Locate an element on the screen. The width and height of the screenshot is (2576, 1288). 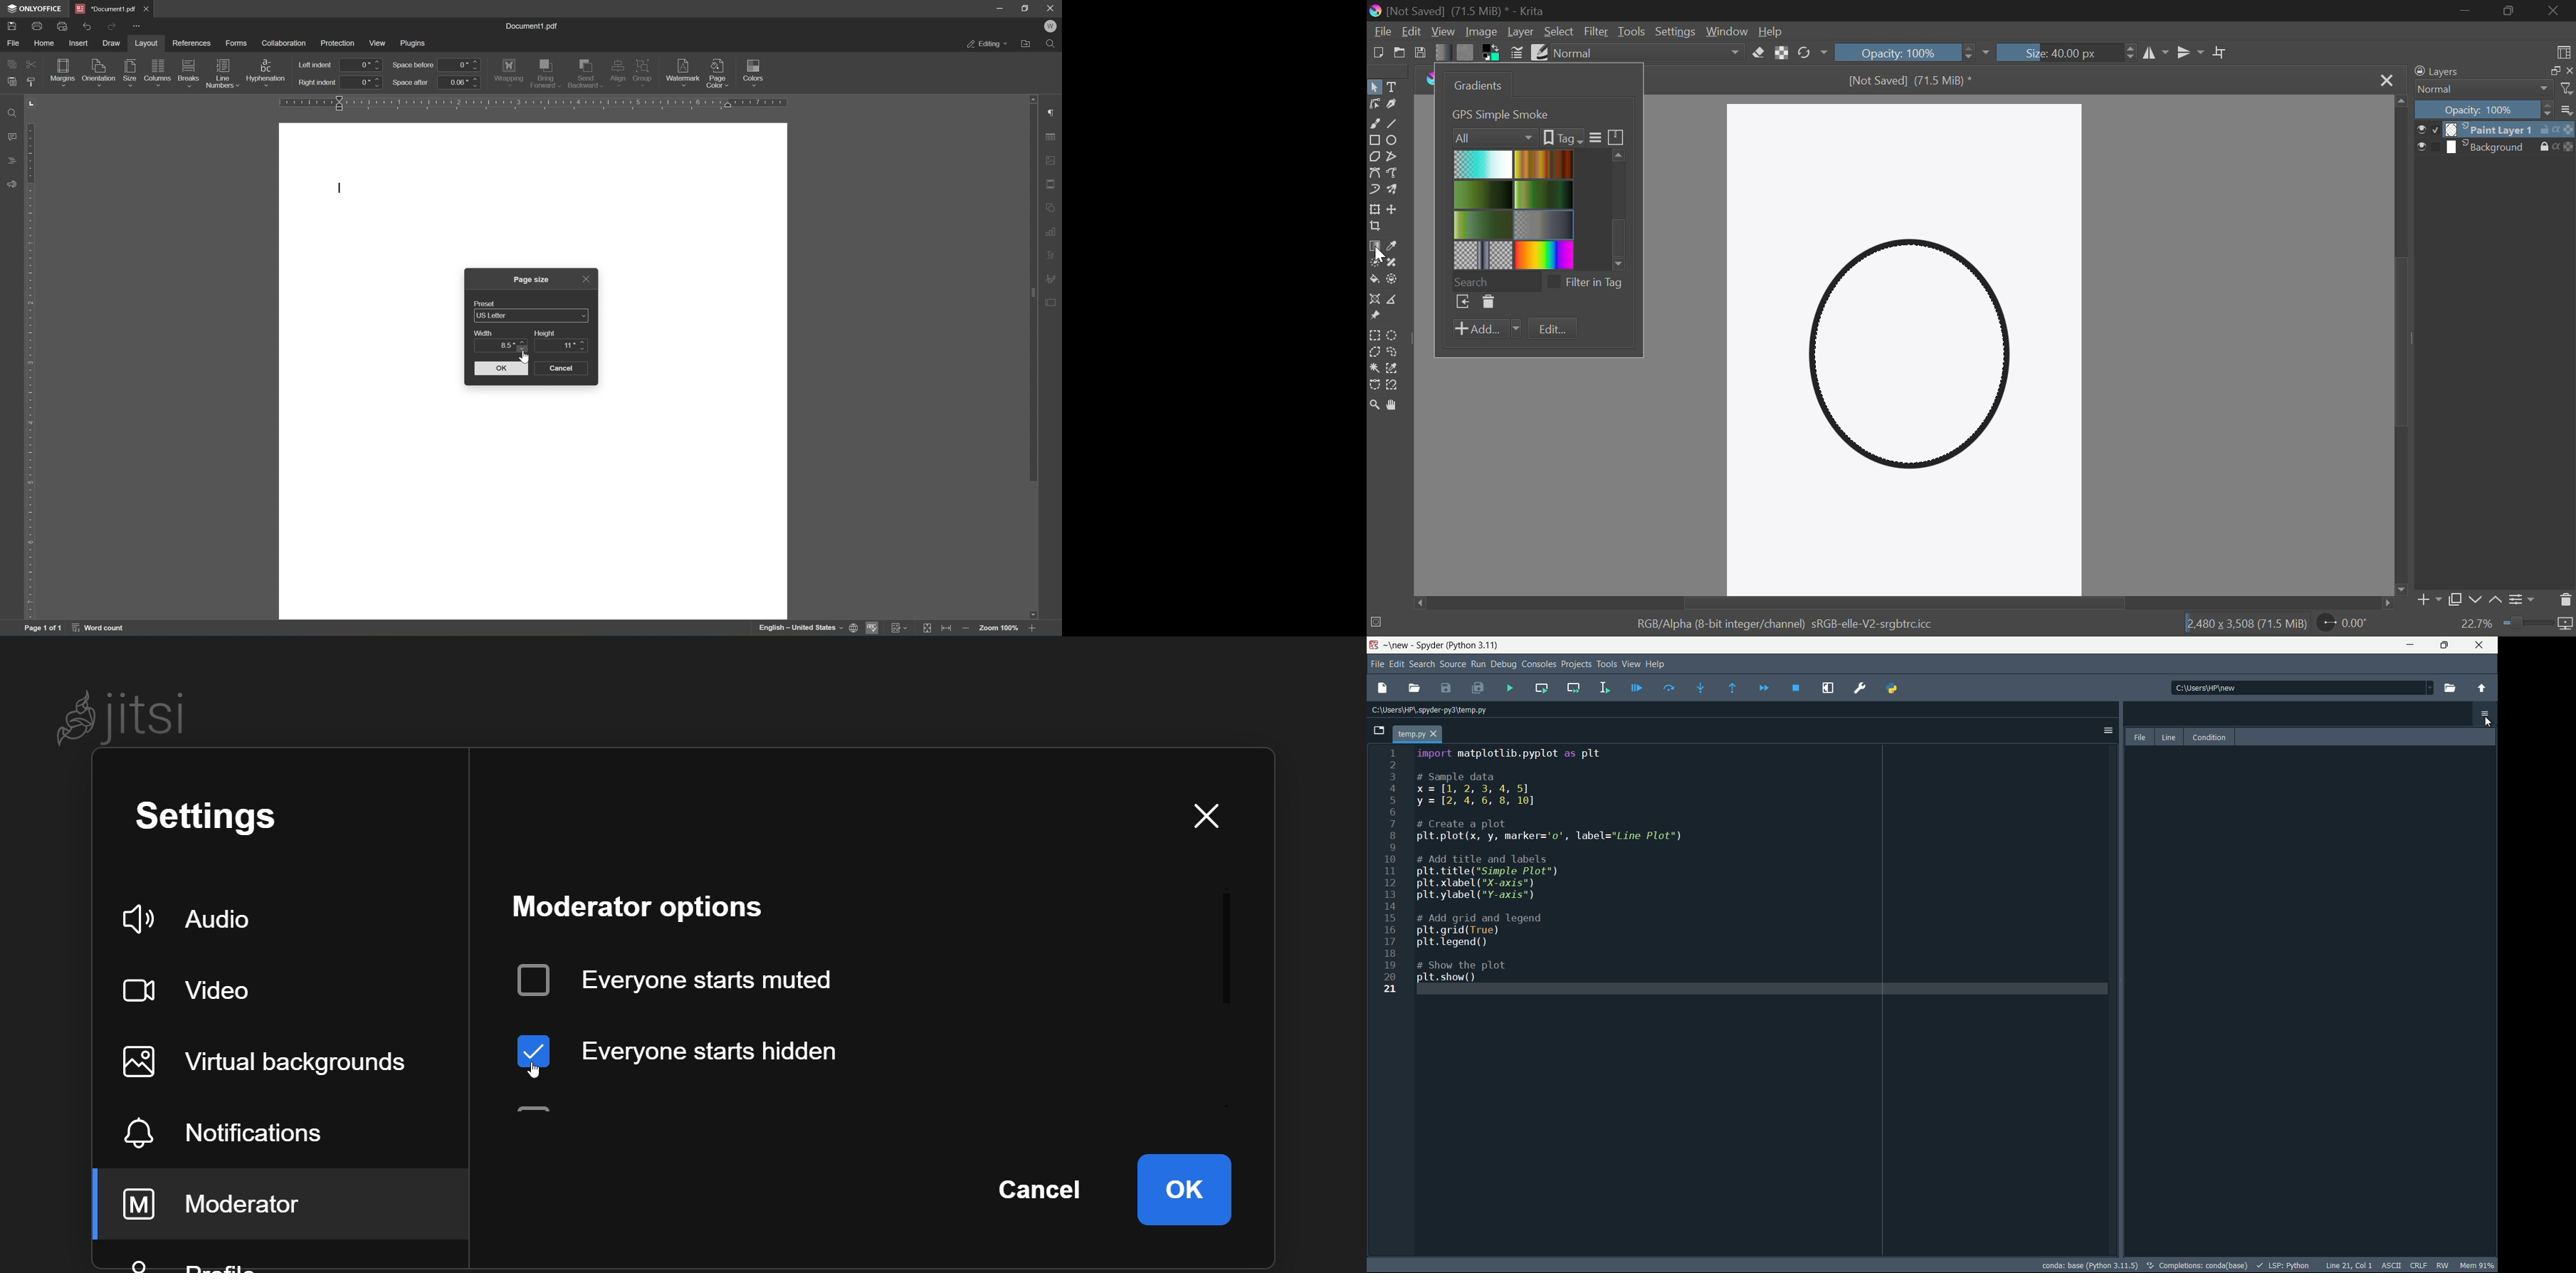
orientation is located at coordinates (99, 71).